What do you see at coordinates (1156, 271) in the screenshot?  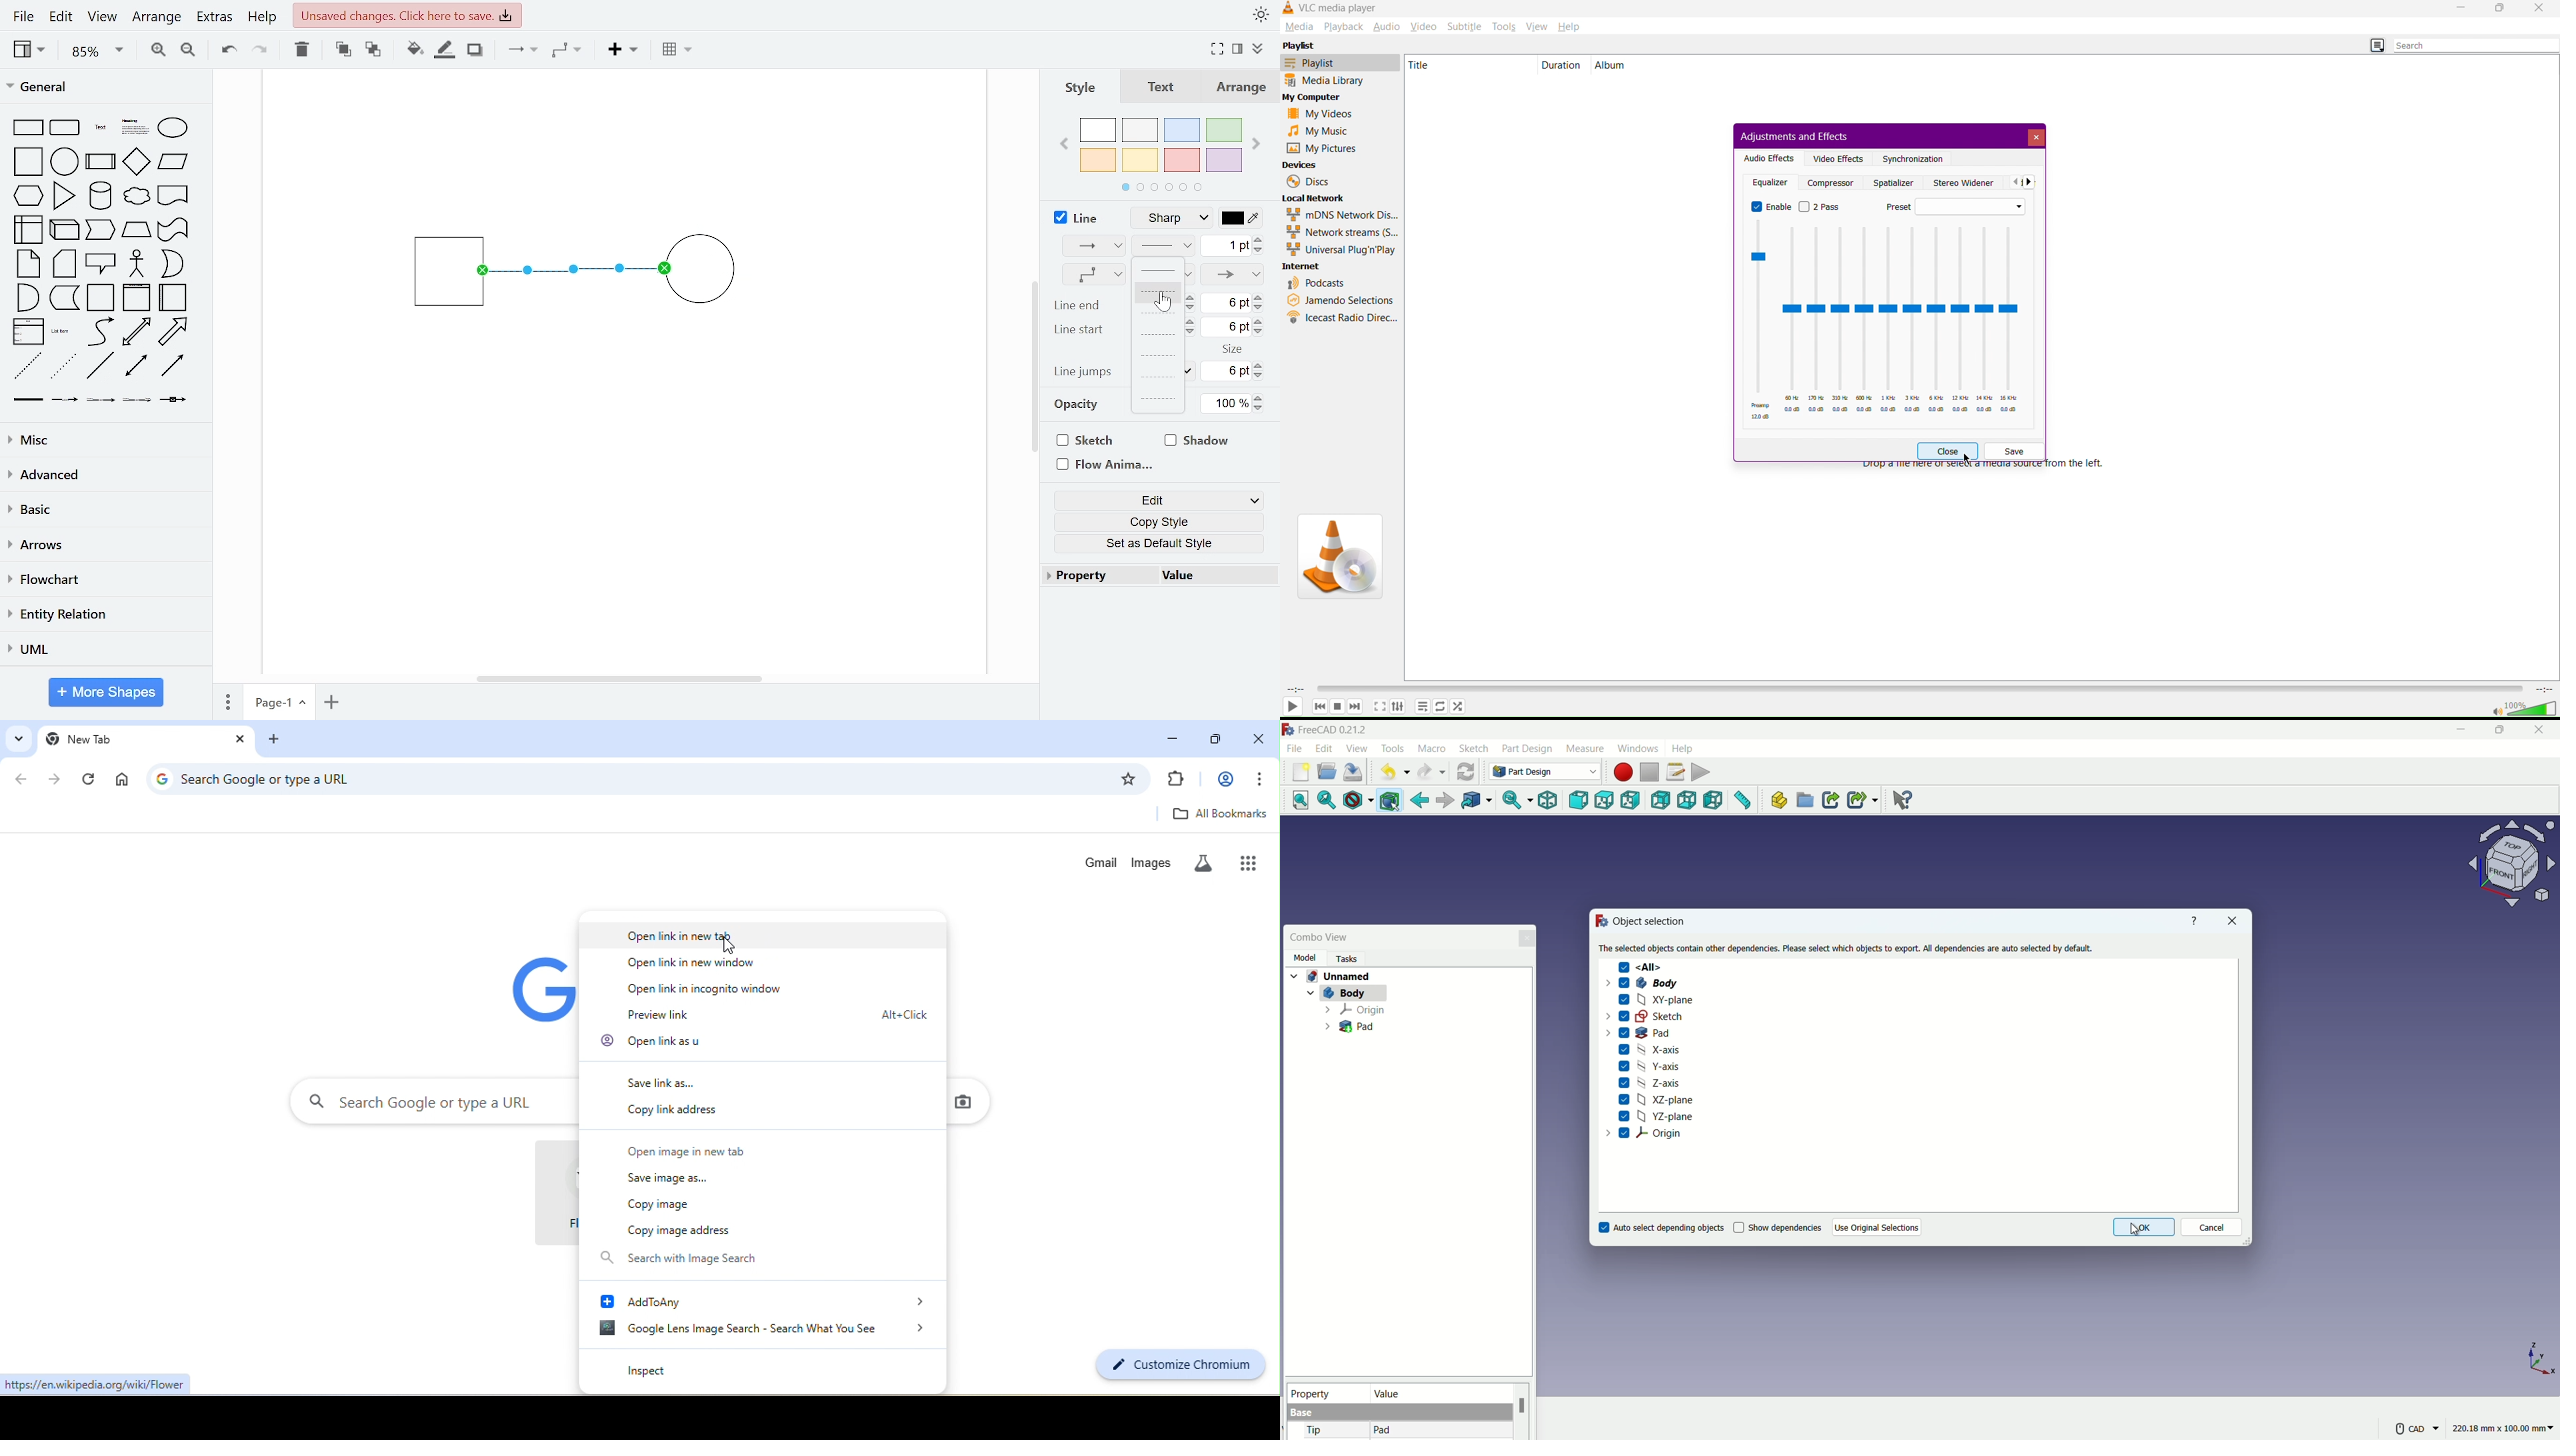 I see `solid` at bounding box center [1156, 271].